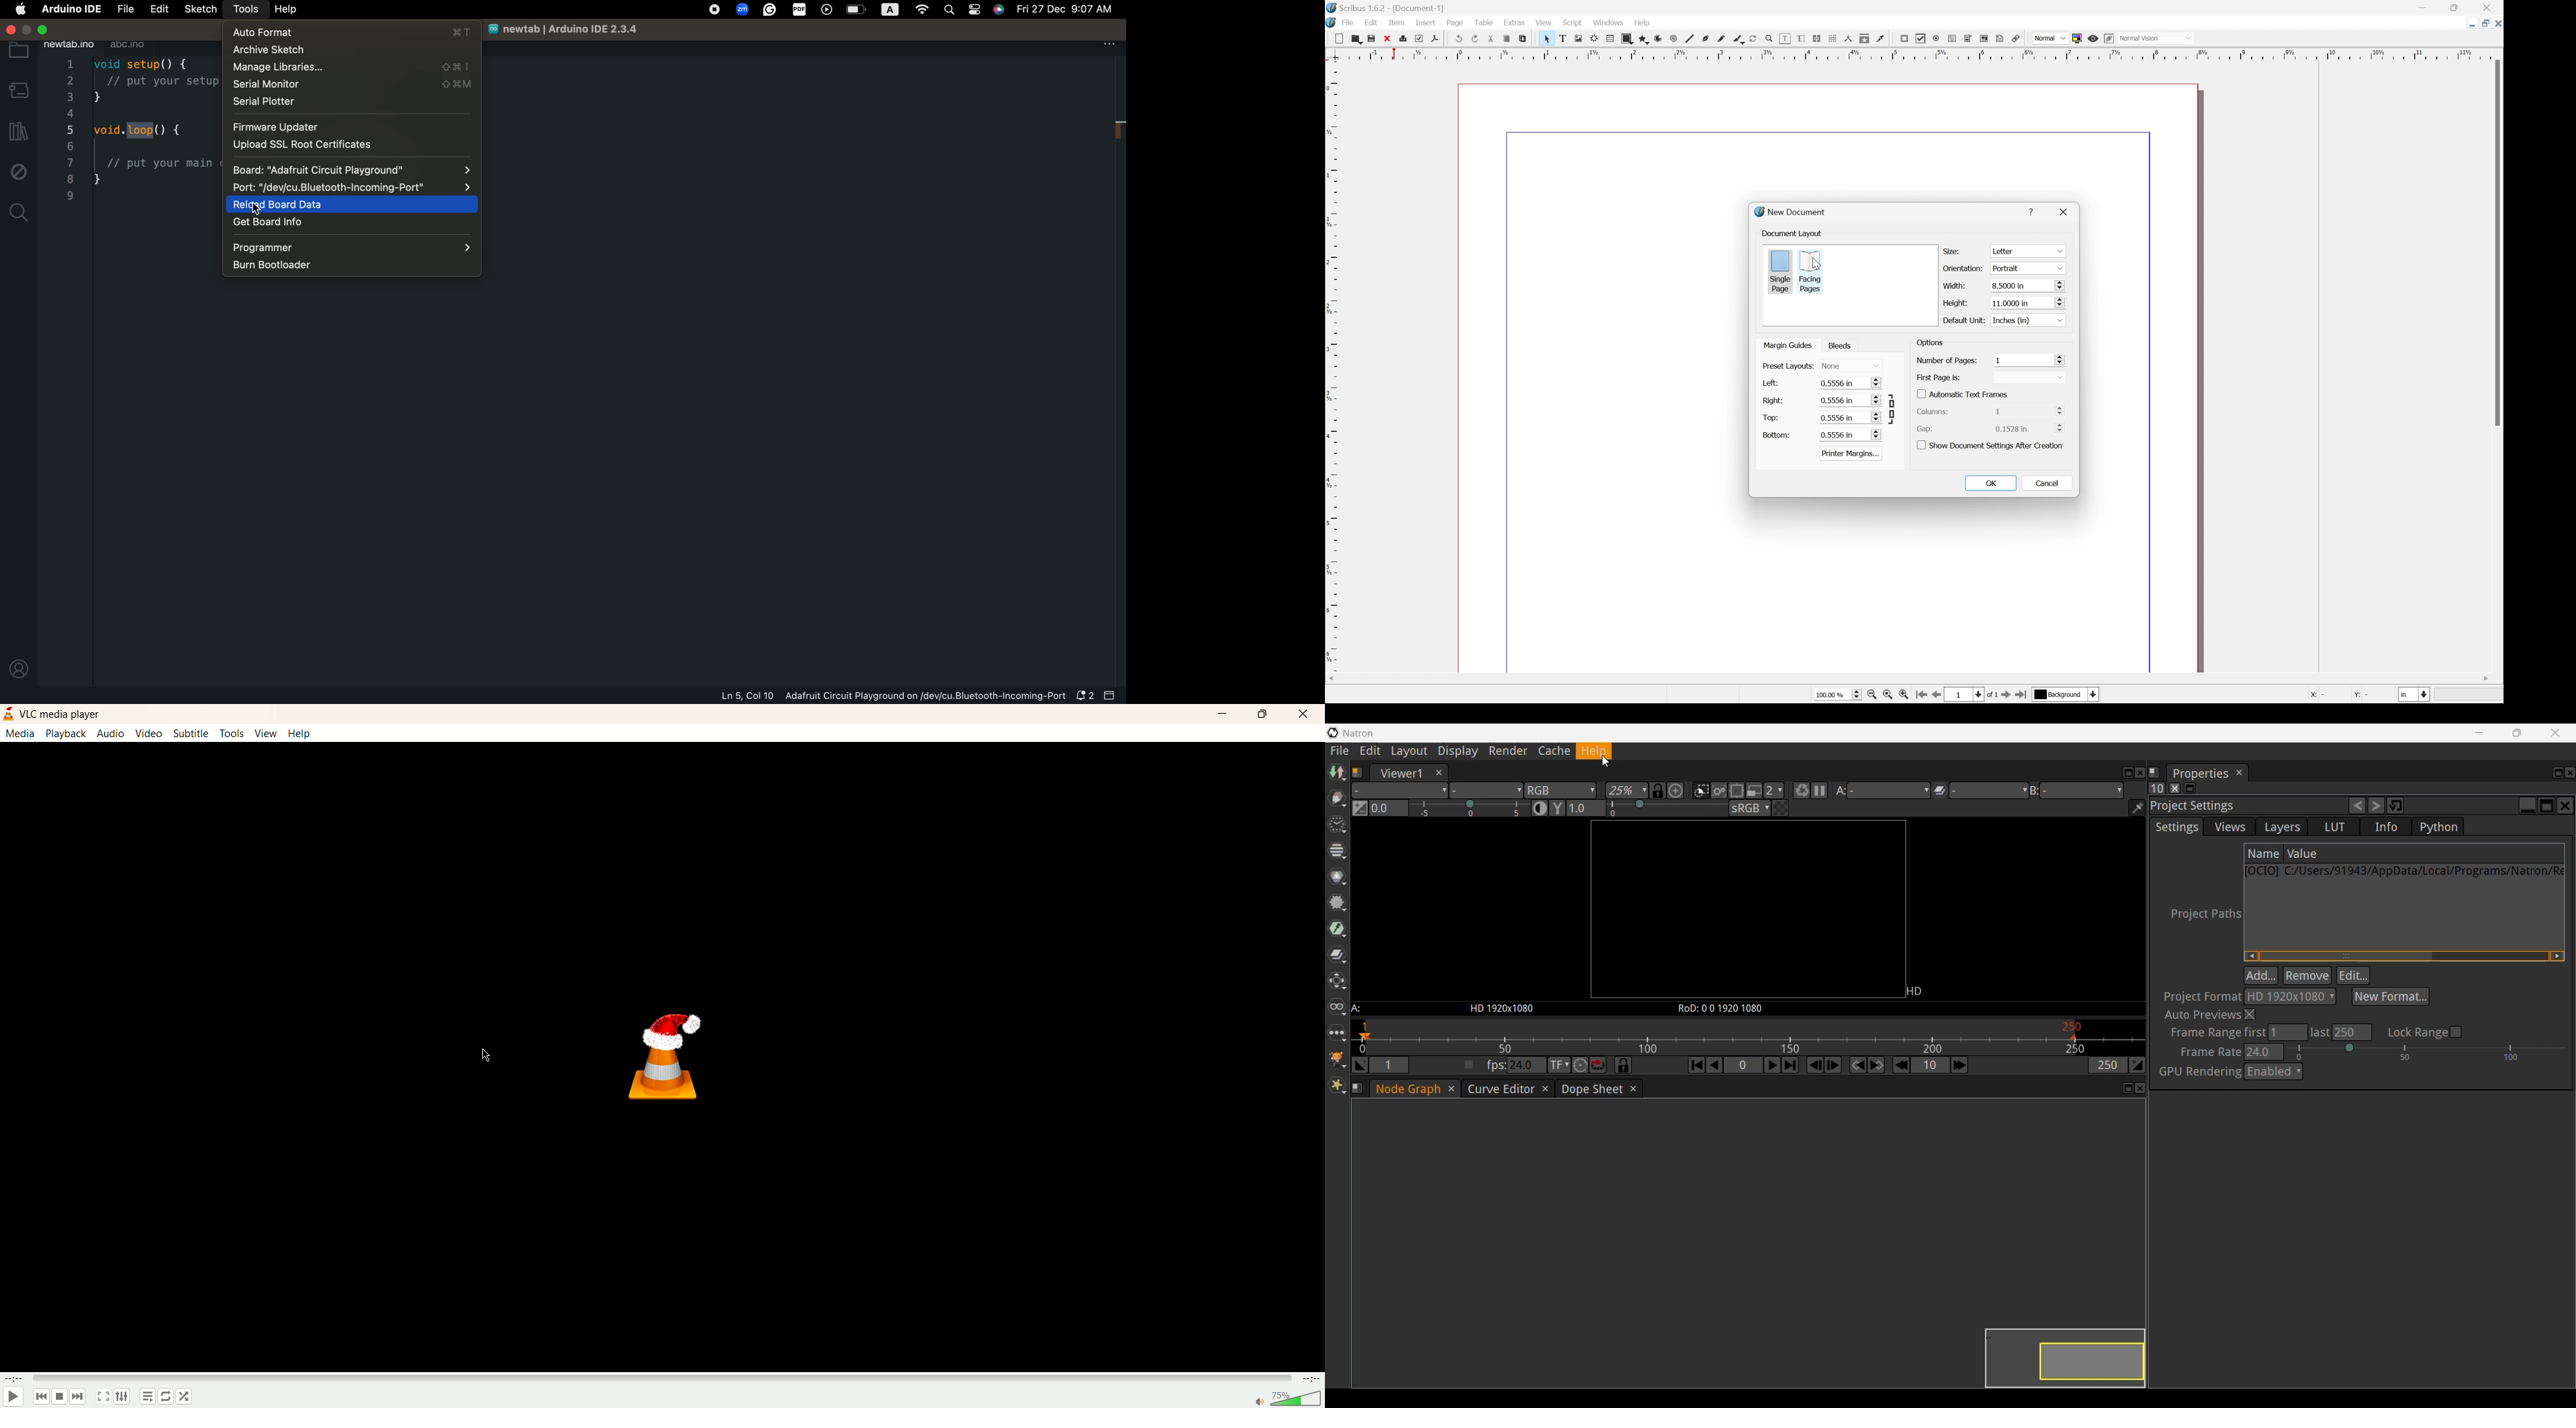 The width and height of the screenshot is (2576, 1428). What do you see at coordinates (2027, 287) in the screenshot?
I see `8.500 in` at bounding box center [2027, 287].